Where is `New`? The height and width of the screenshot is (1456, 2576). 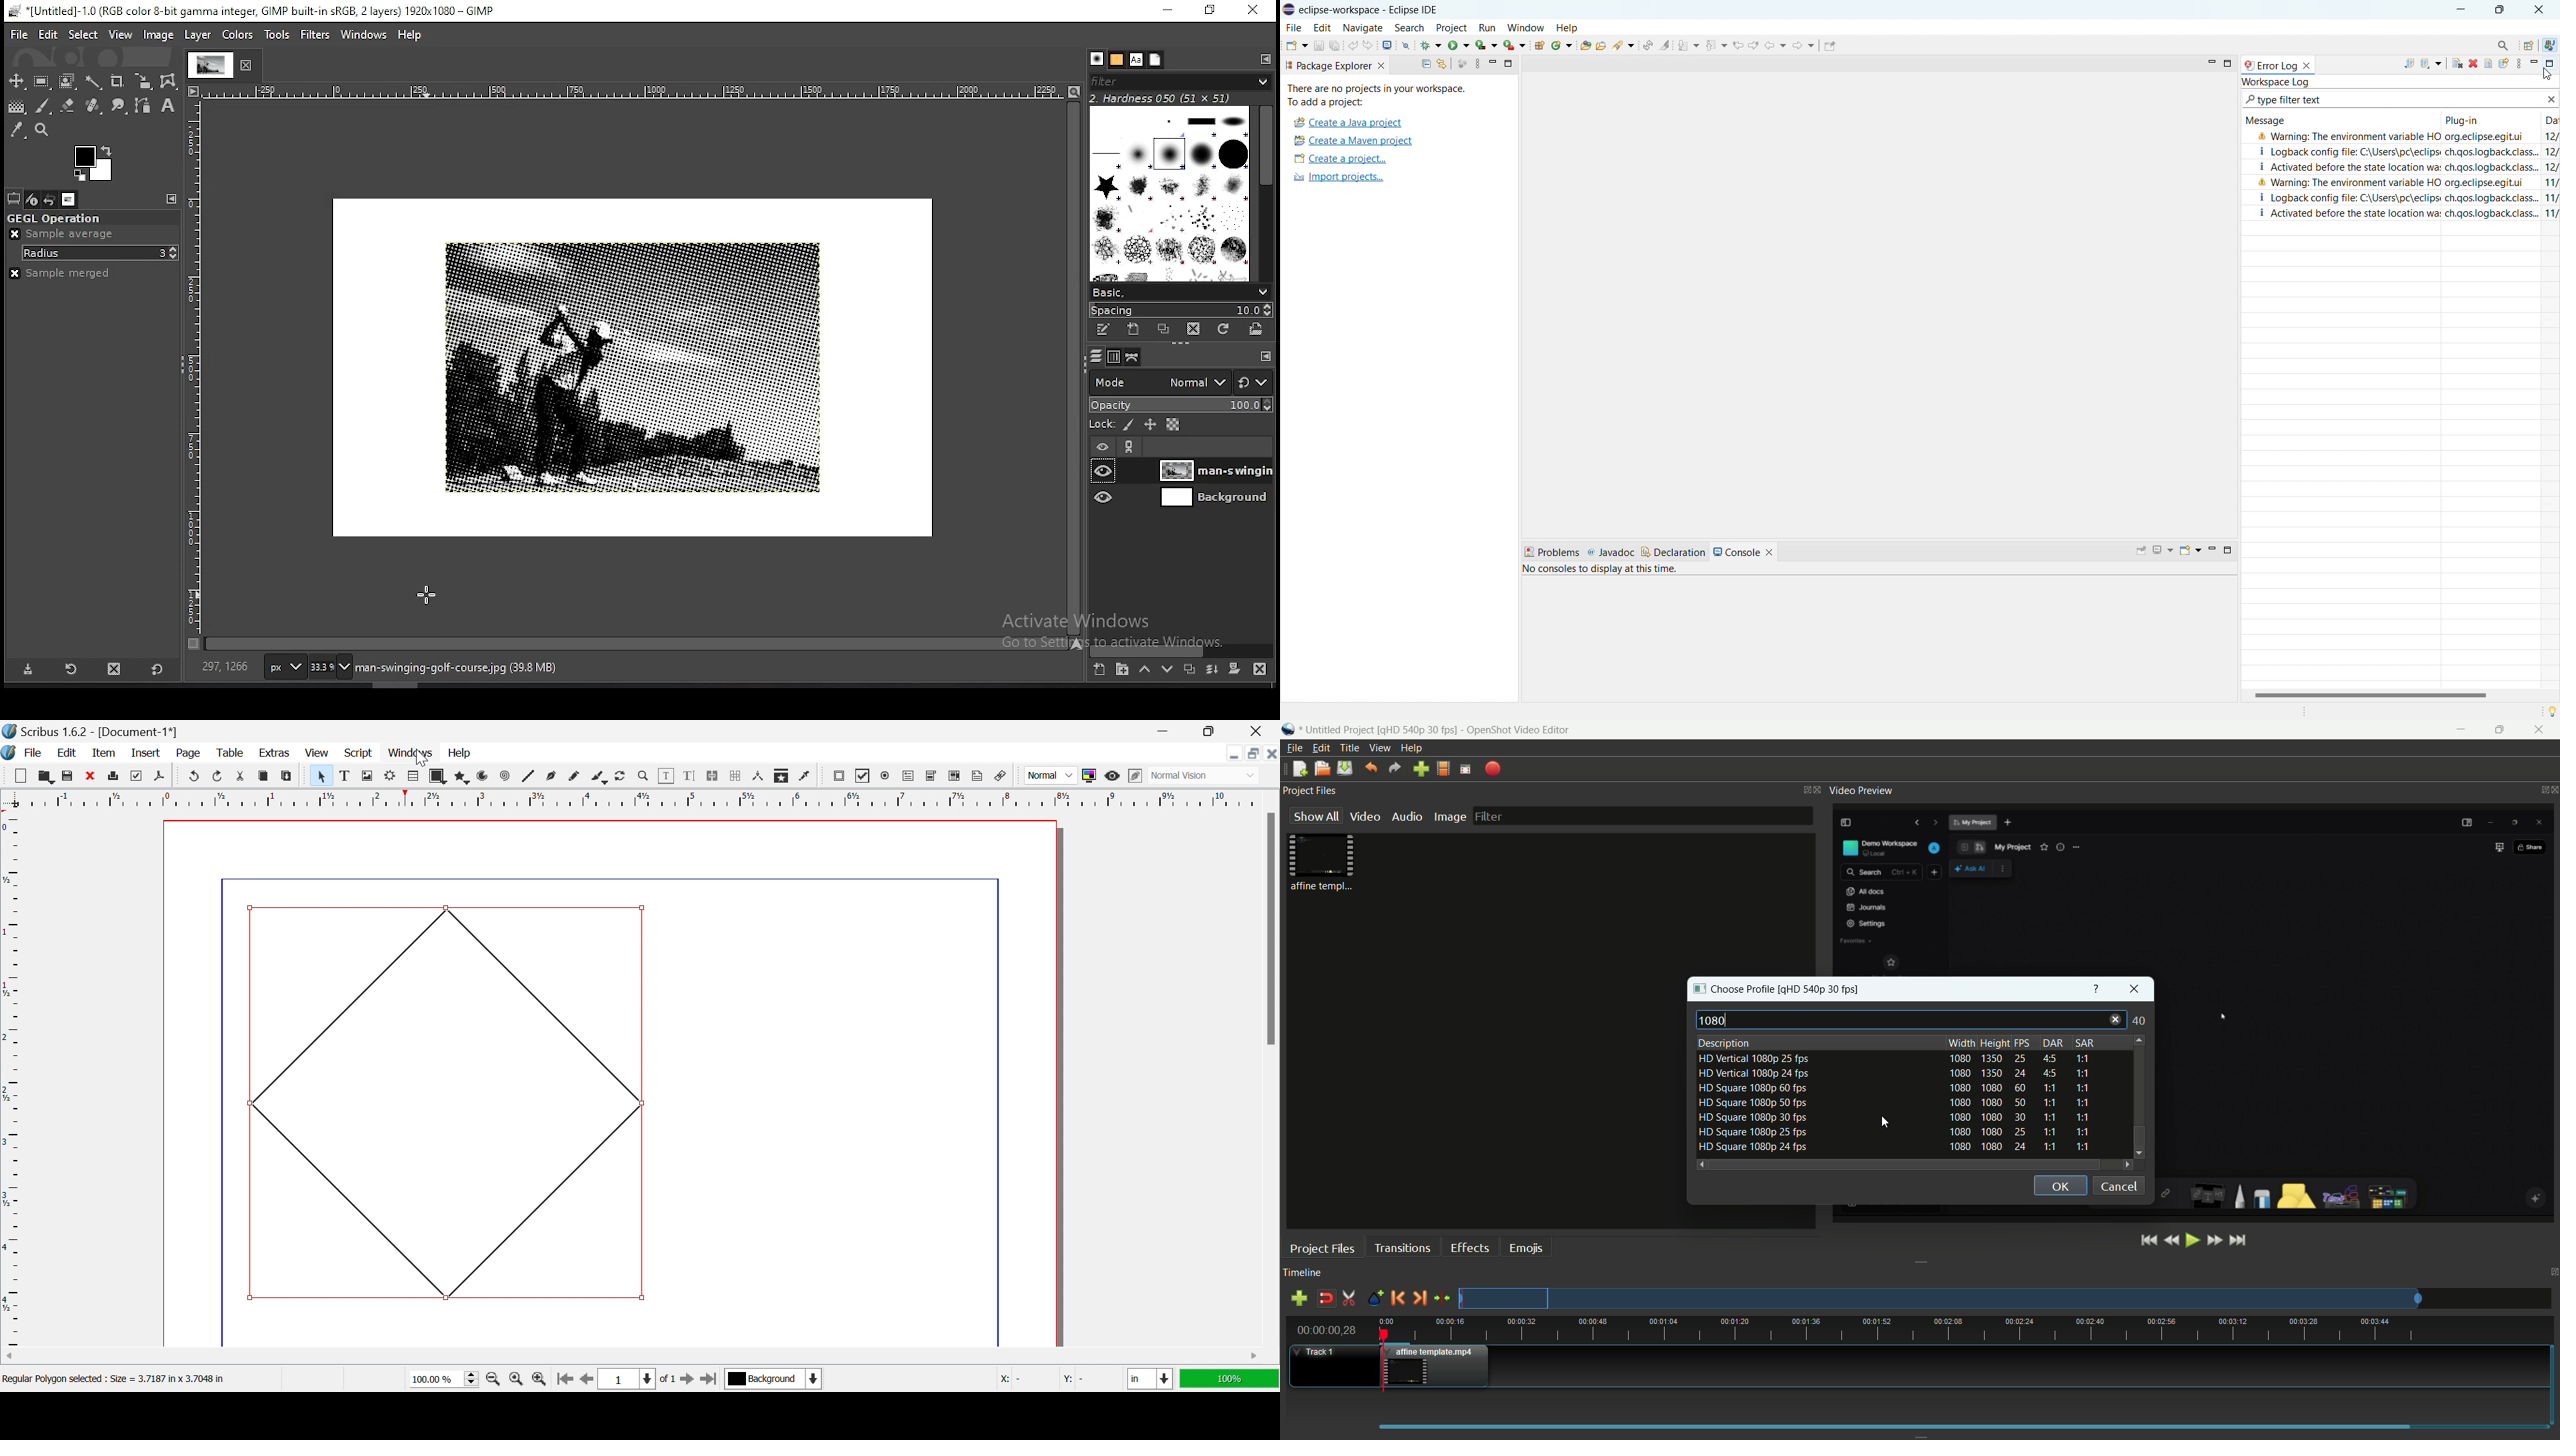 New is located at coordinates (20, 776).